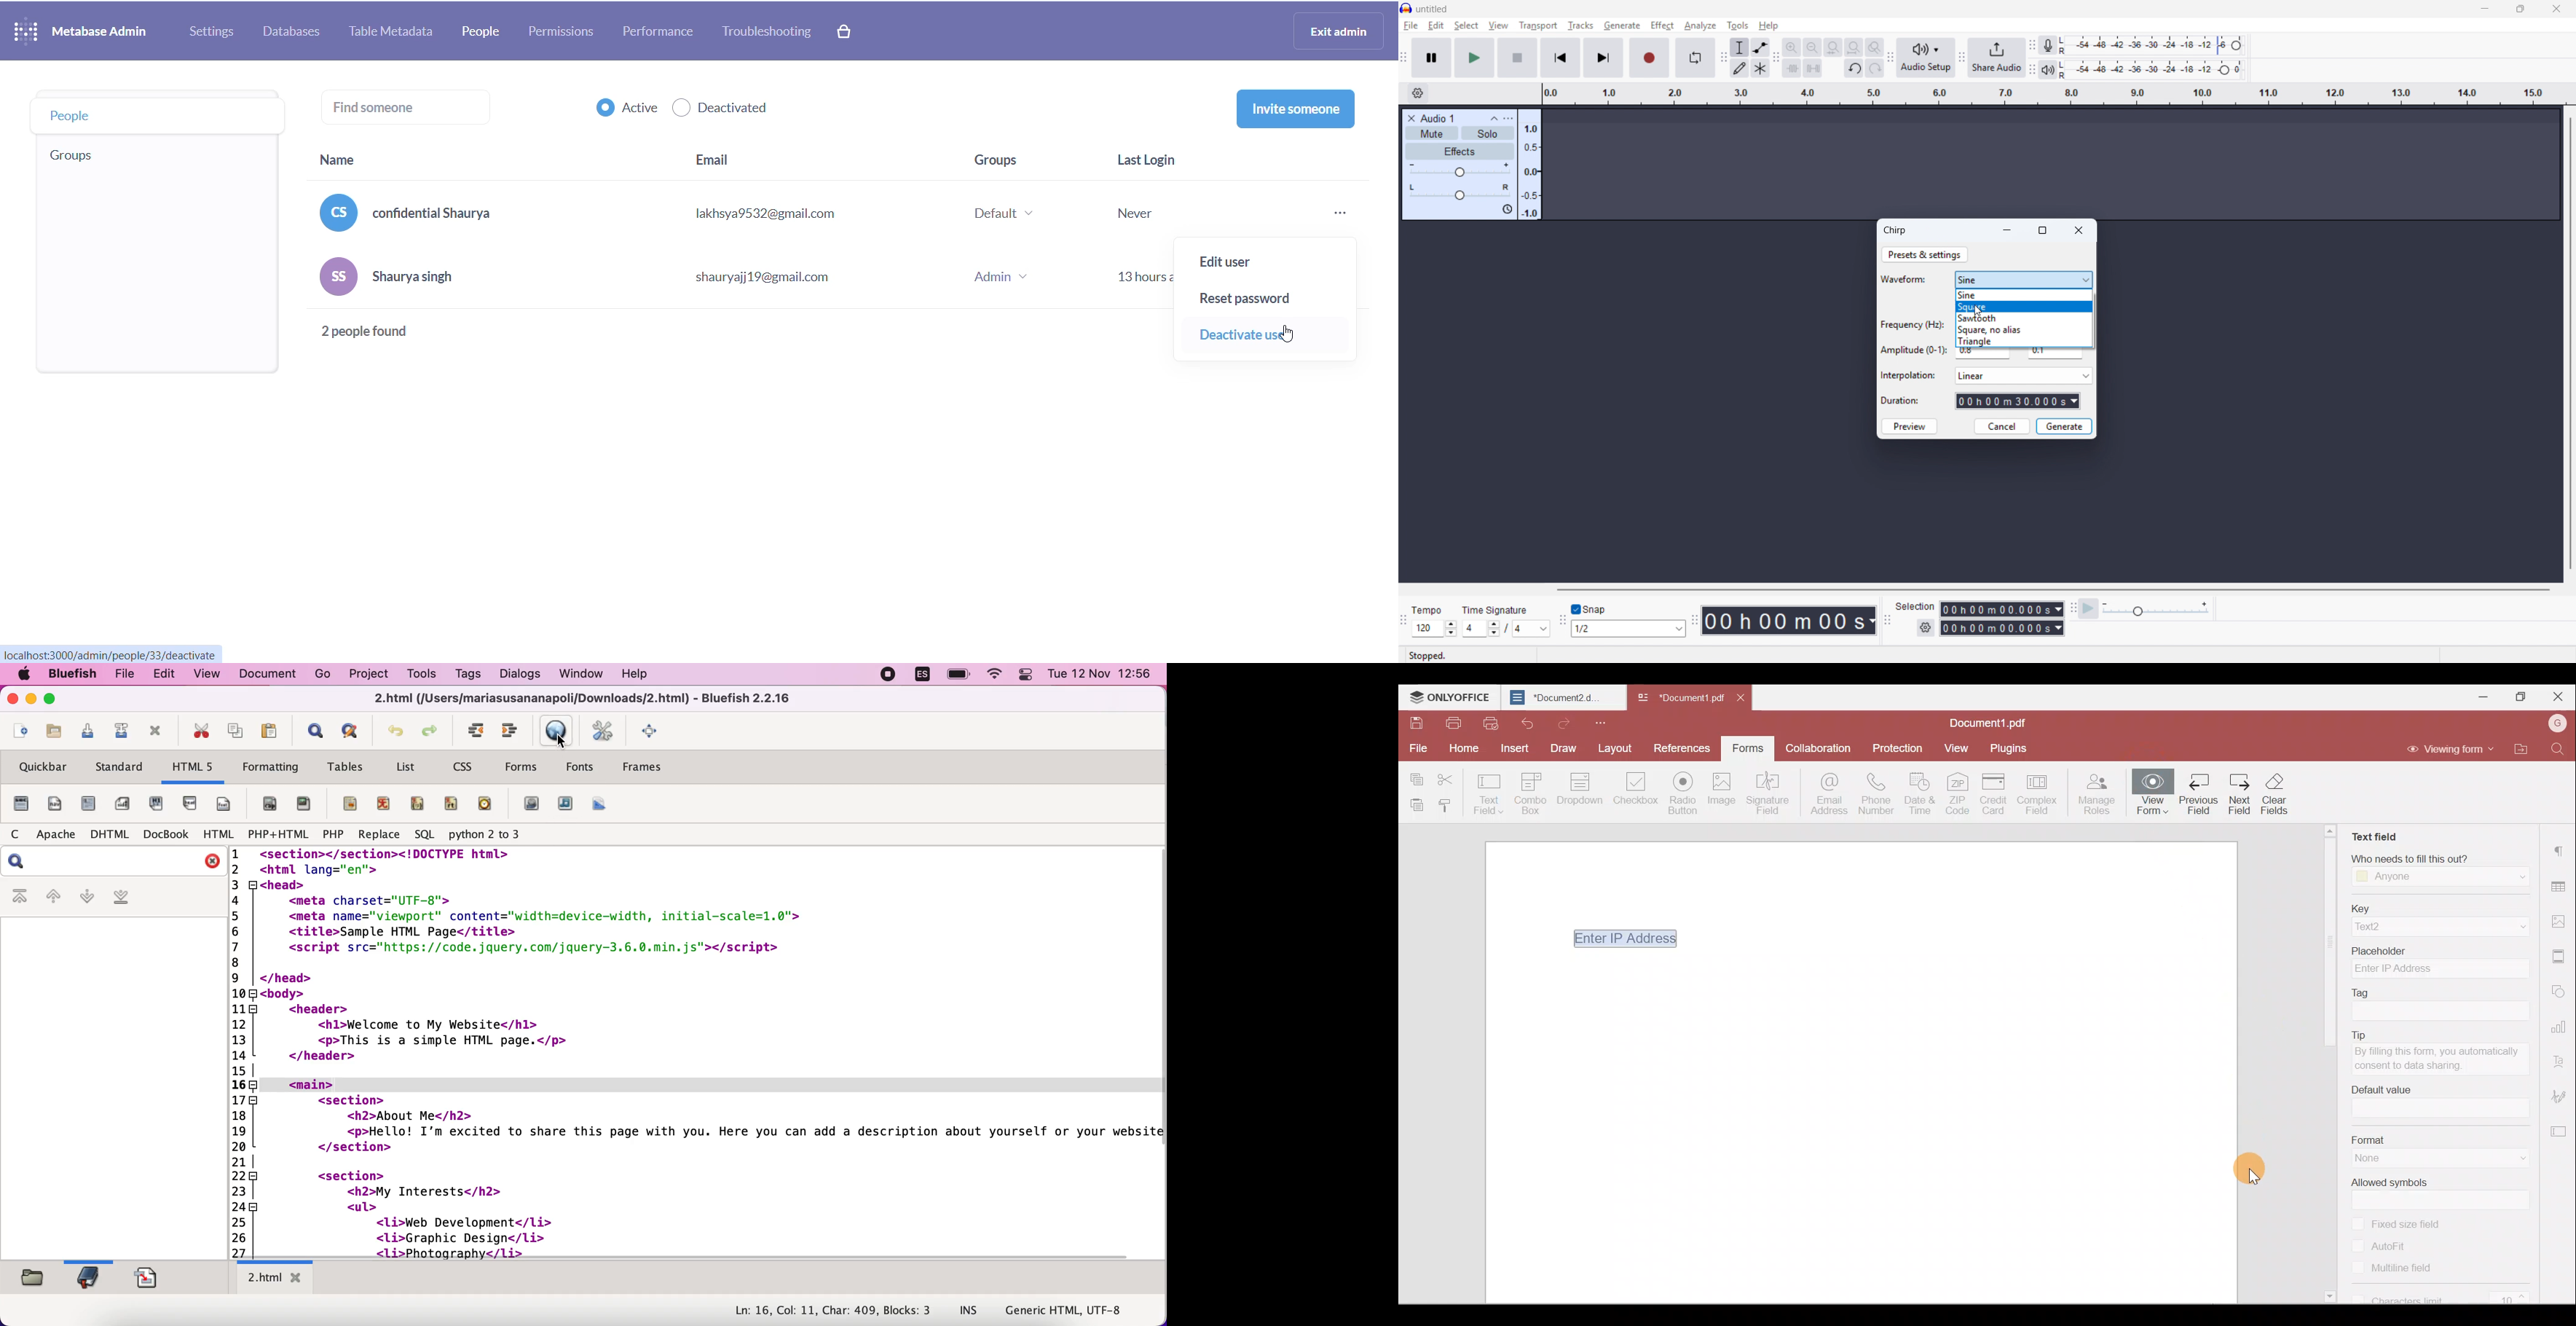 This screenshot has height=1344, width=2576. What do you see at coordinates (1910, 374) in the screenshot?
I see `Interpolation` at bounding box center [1910, 374].